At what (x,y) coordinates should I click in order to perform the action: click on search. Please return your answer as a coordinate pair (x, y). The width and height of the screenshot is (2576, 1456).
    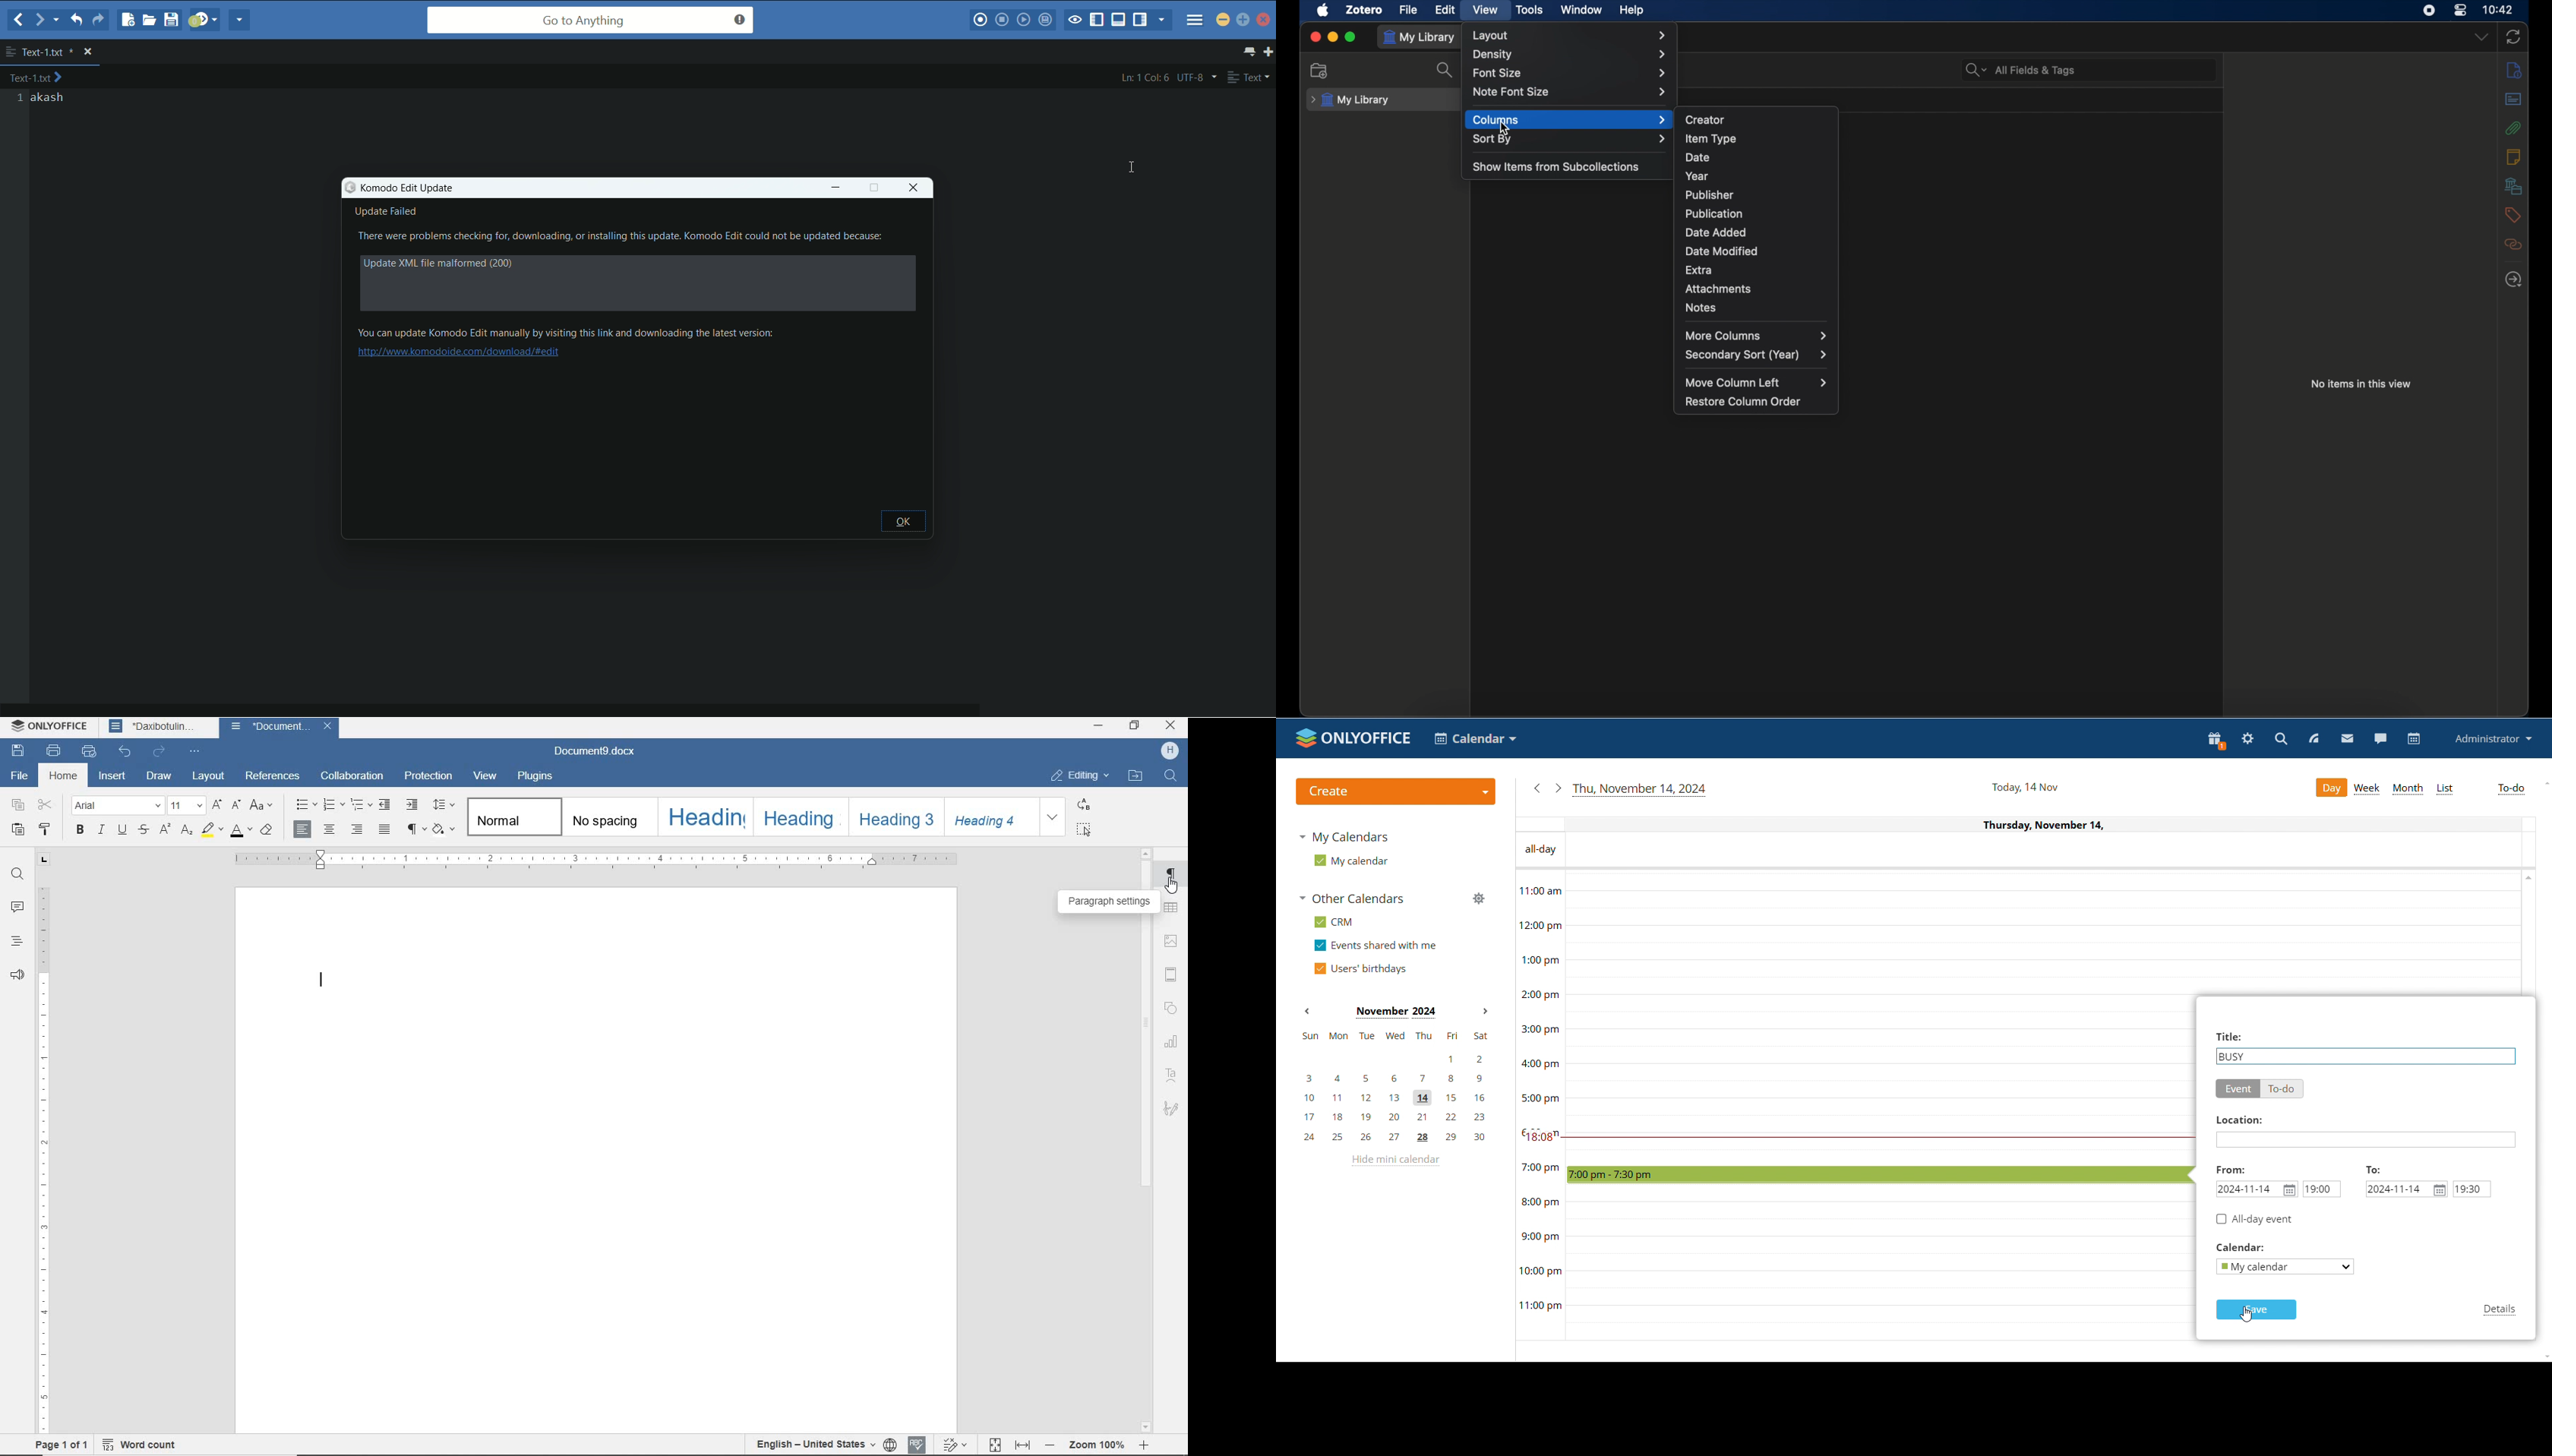
    Looking at the image, I should click on (2282, 740).